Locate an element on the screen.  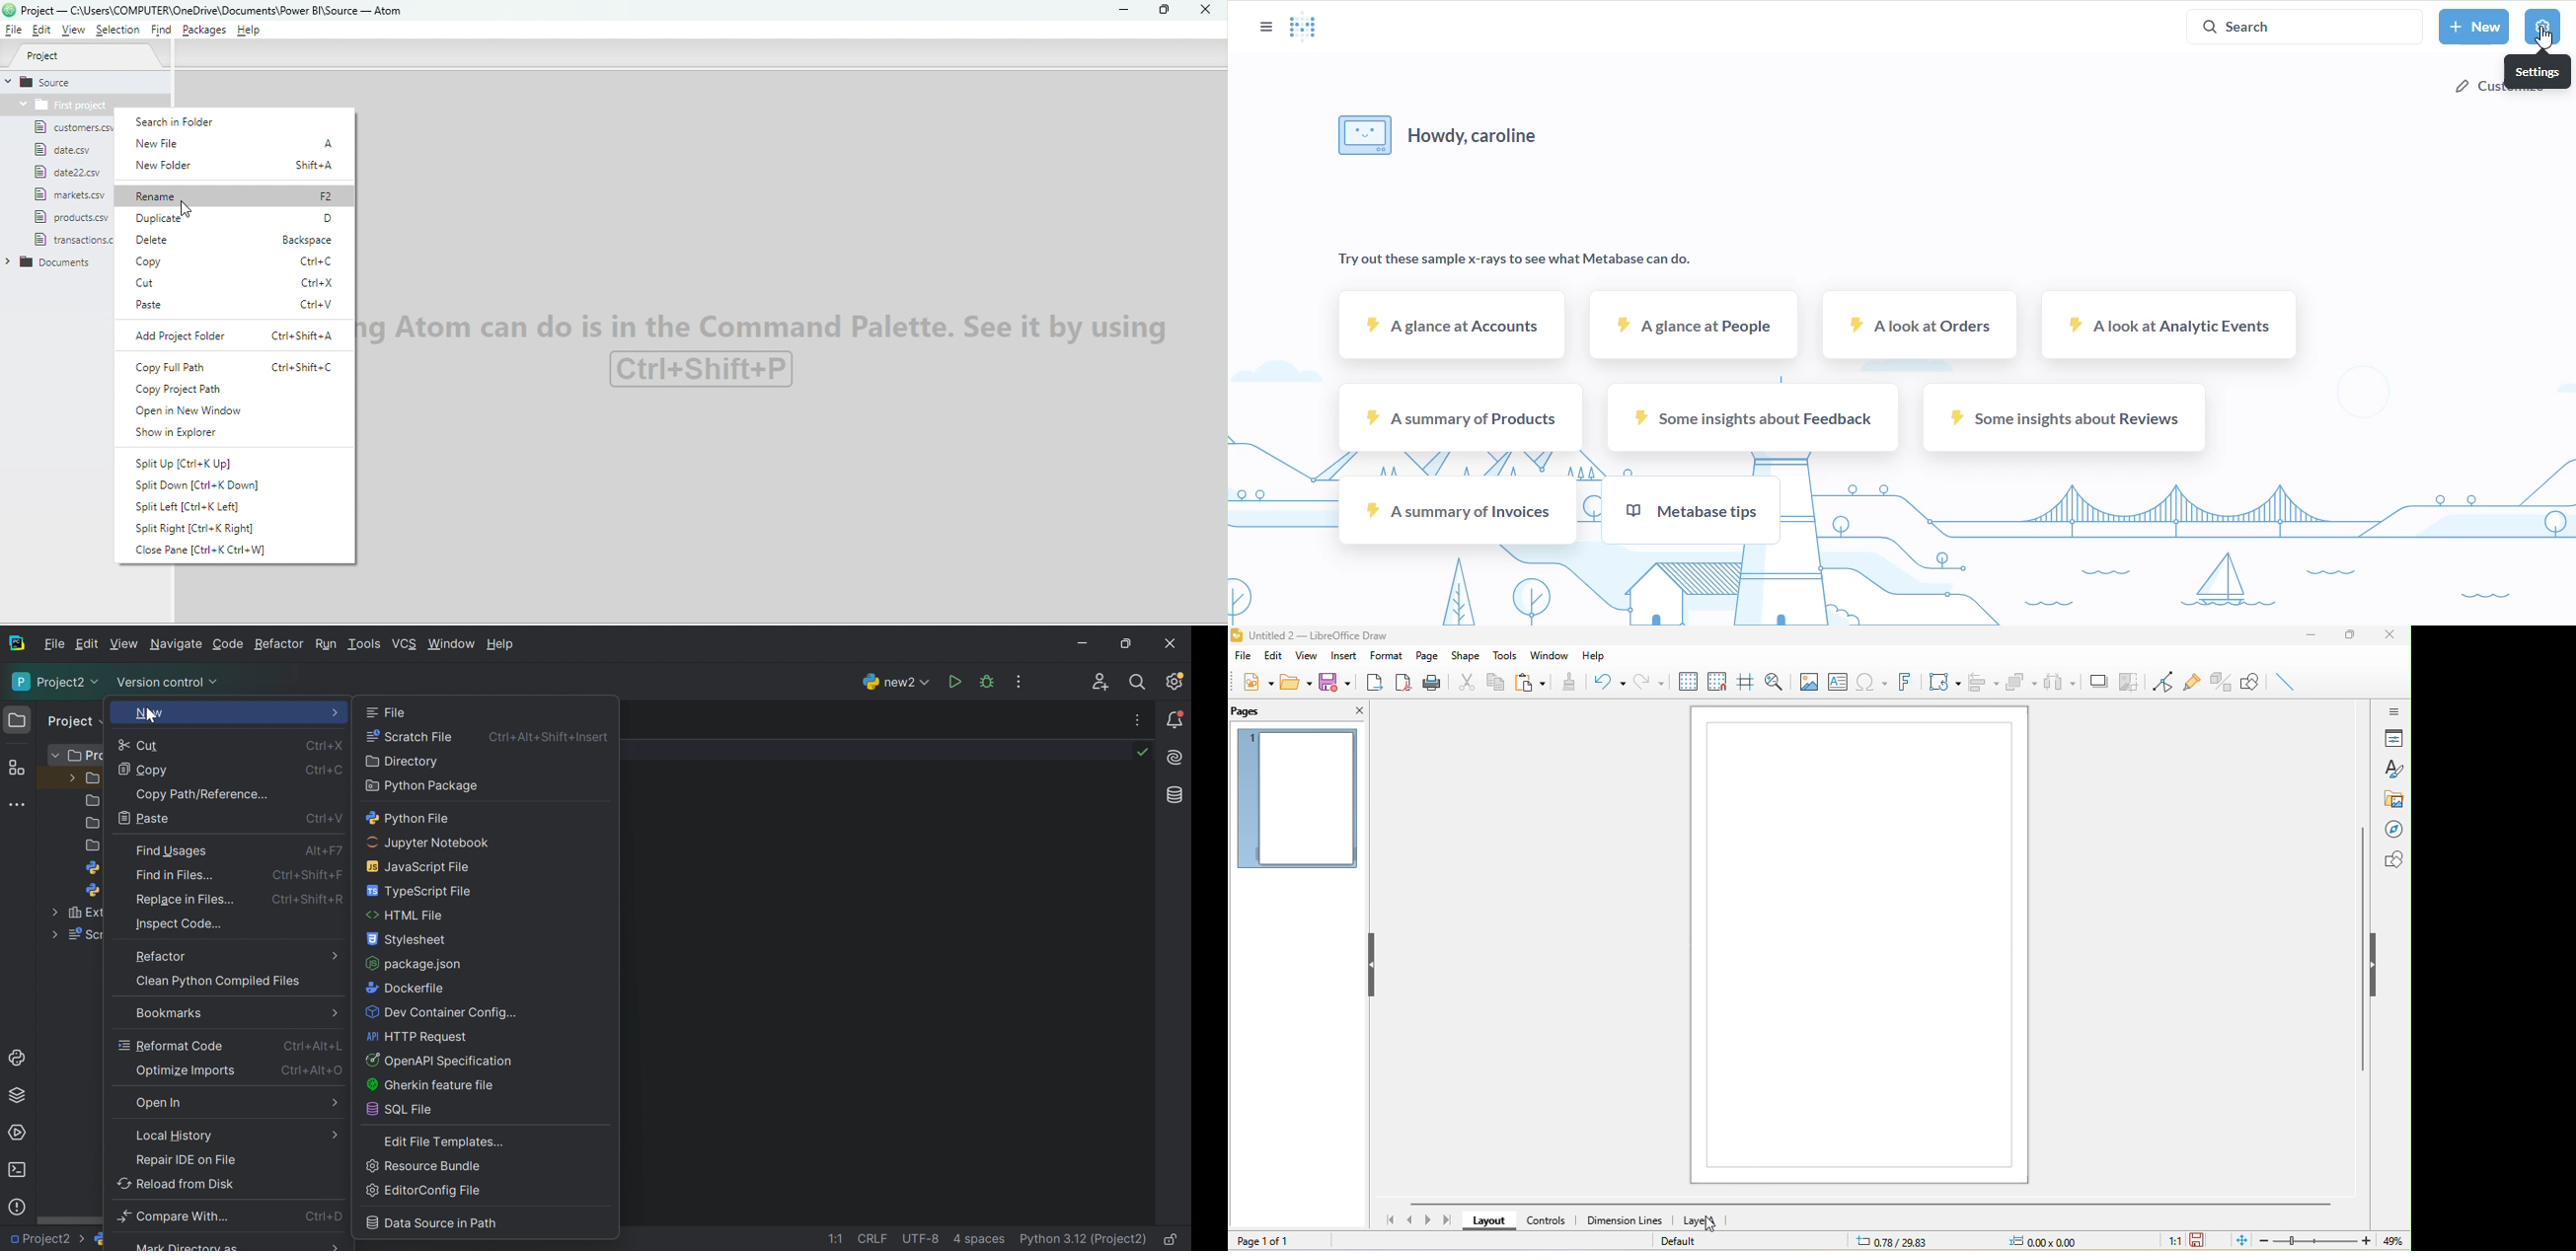
HTTP request is located at coordinates (419, 1037).